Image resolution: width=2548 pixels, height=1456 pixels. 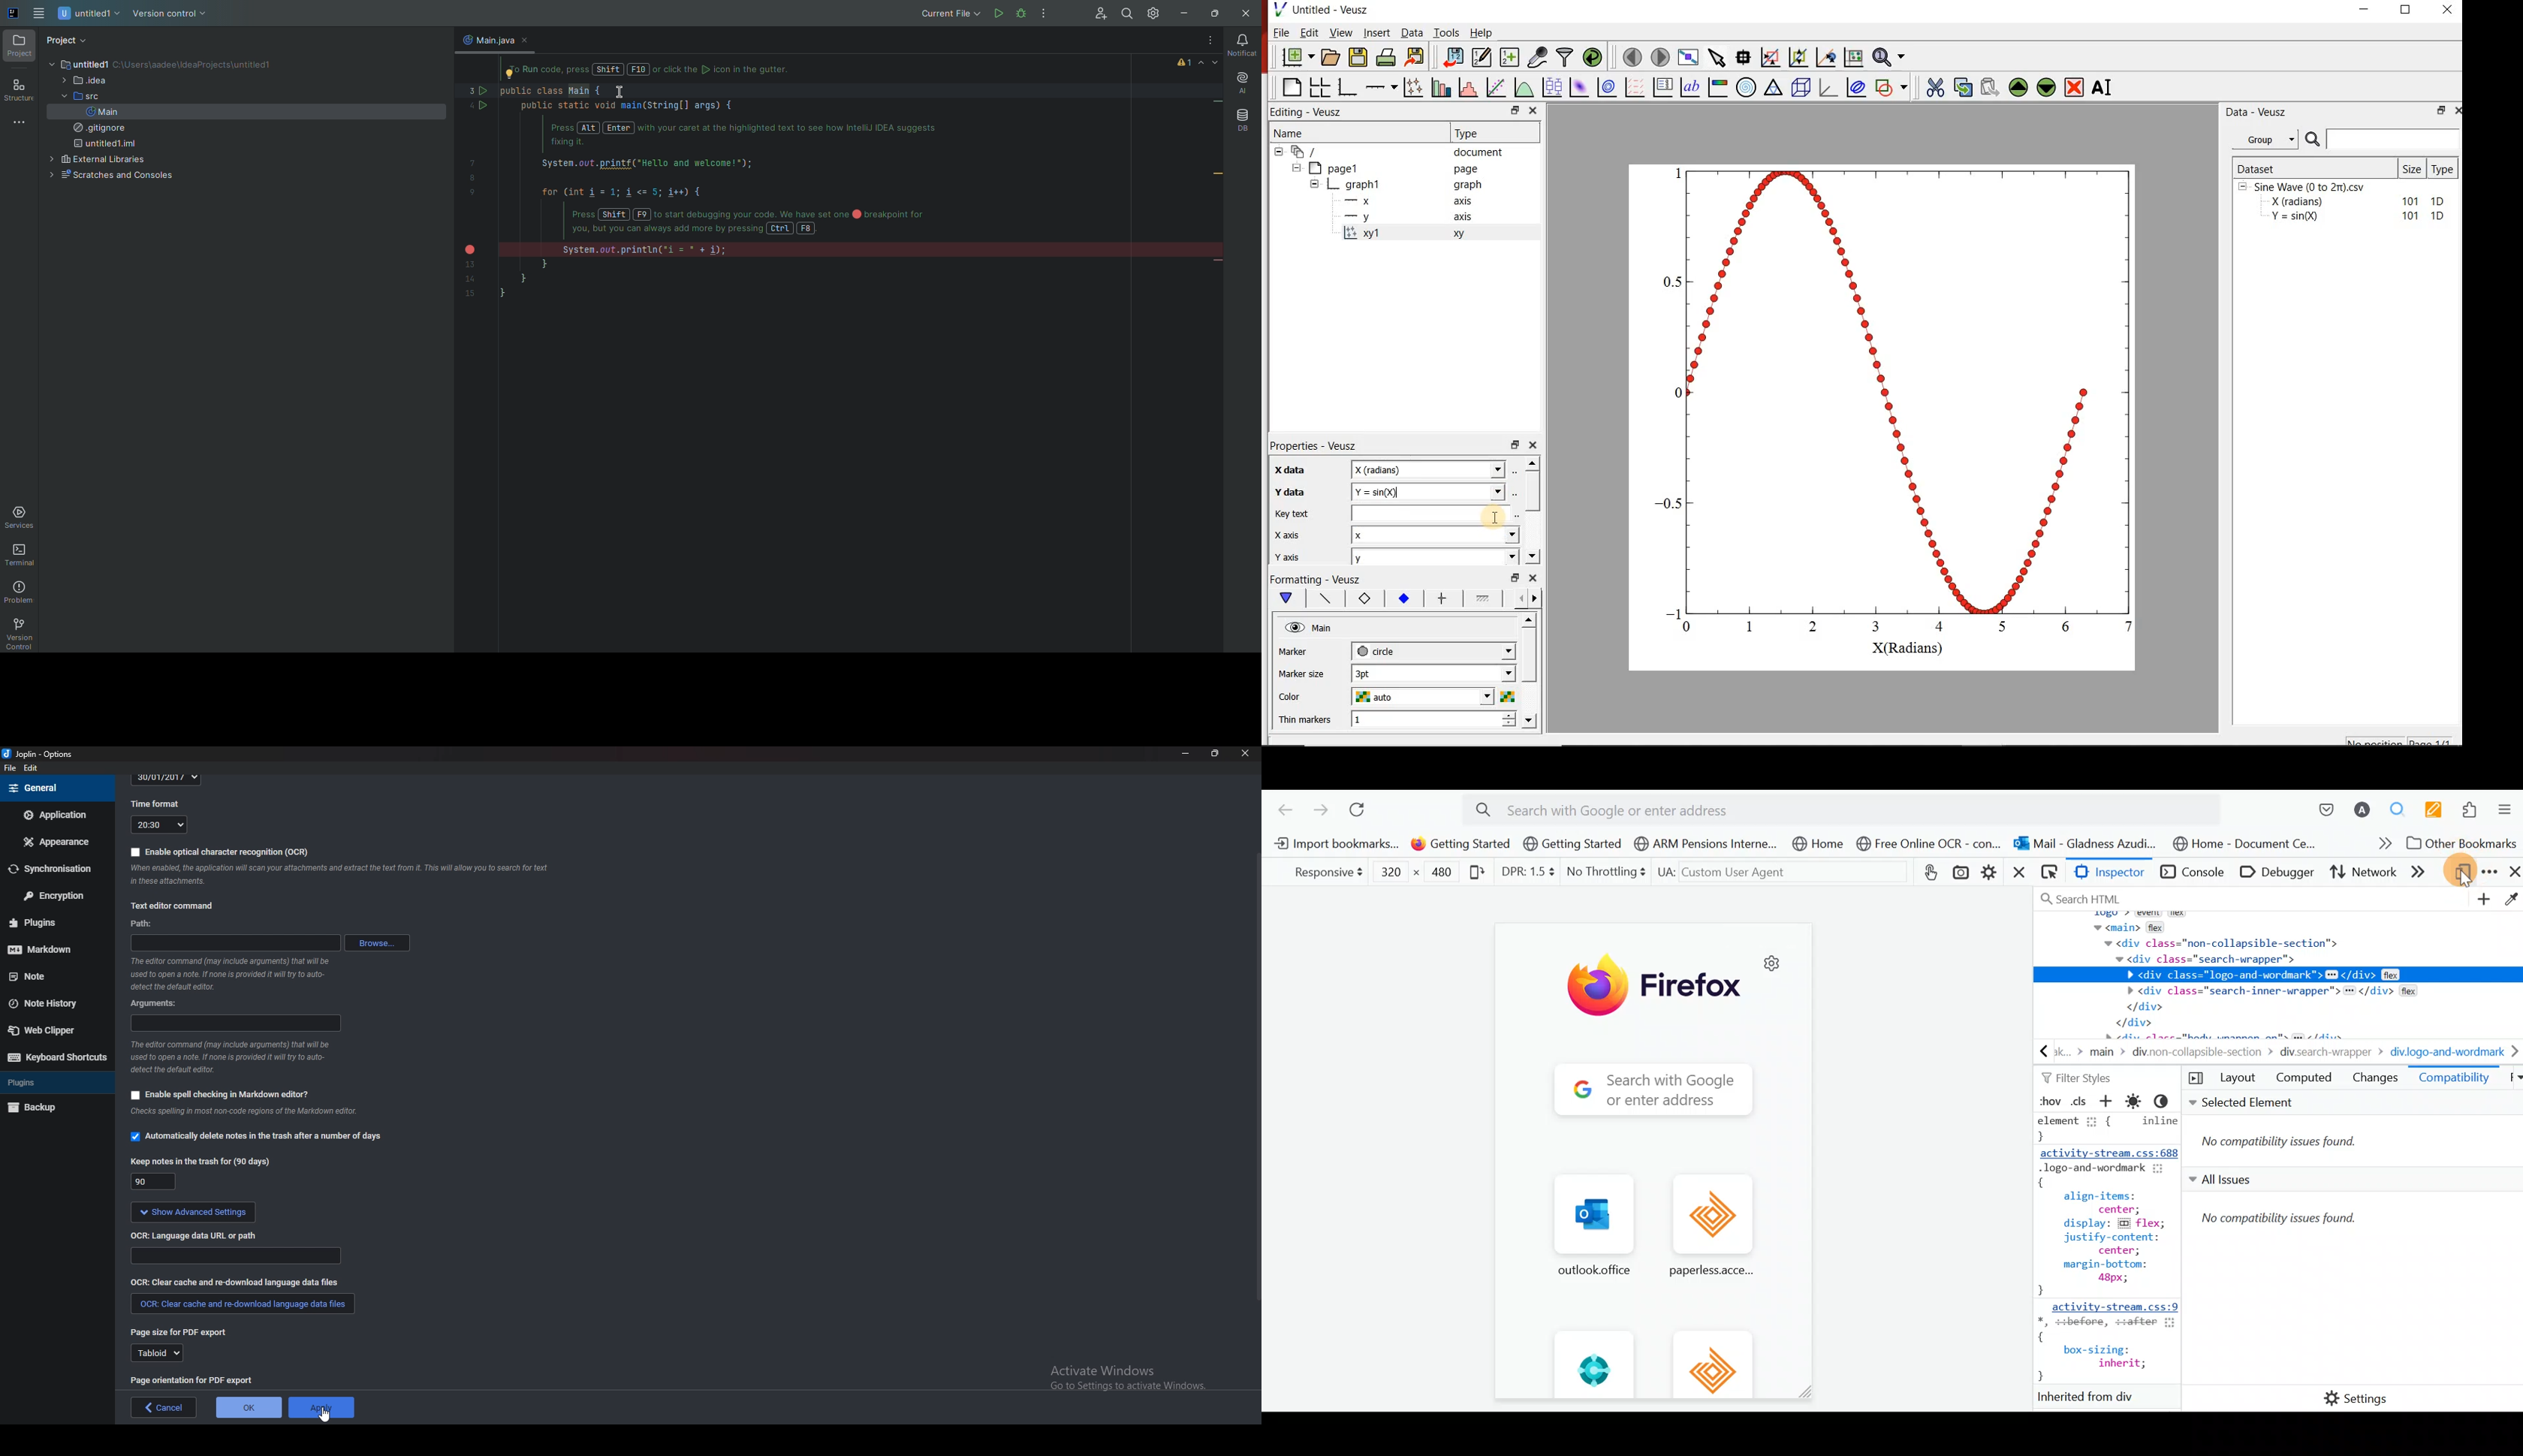 I want to click on 3d graph, so click(x=1828, y=87).